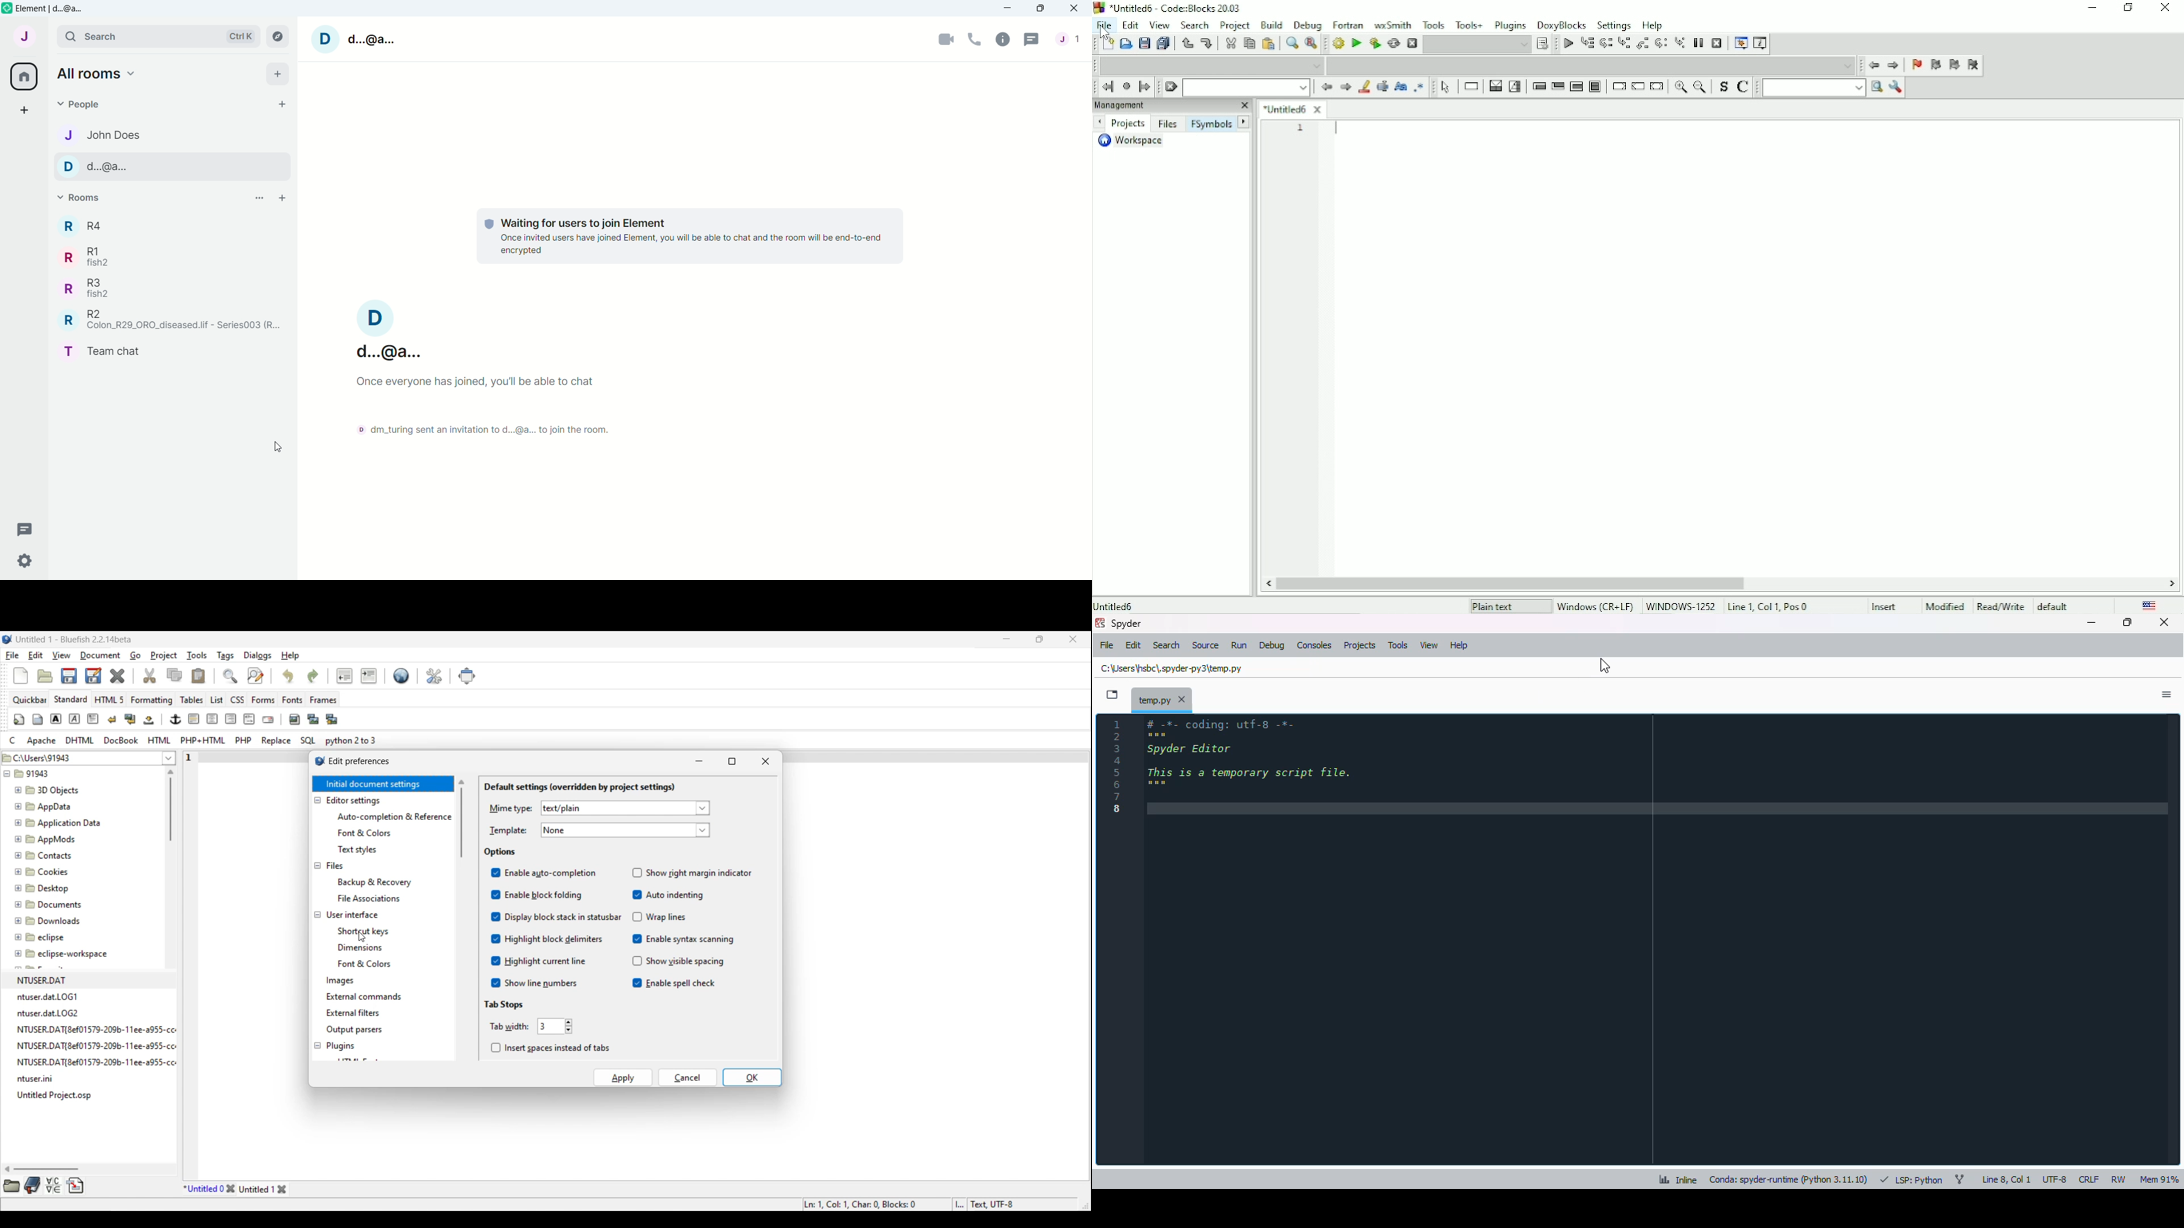  What do you see at coordinates (326, 39) in the screenshot?
I see `D` at bounding box center [326, 39].